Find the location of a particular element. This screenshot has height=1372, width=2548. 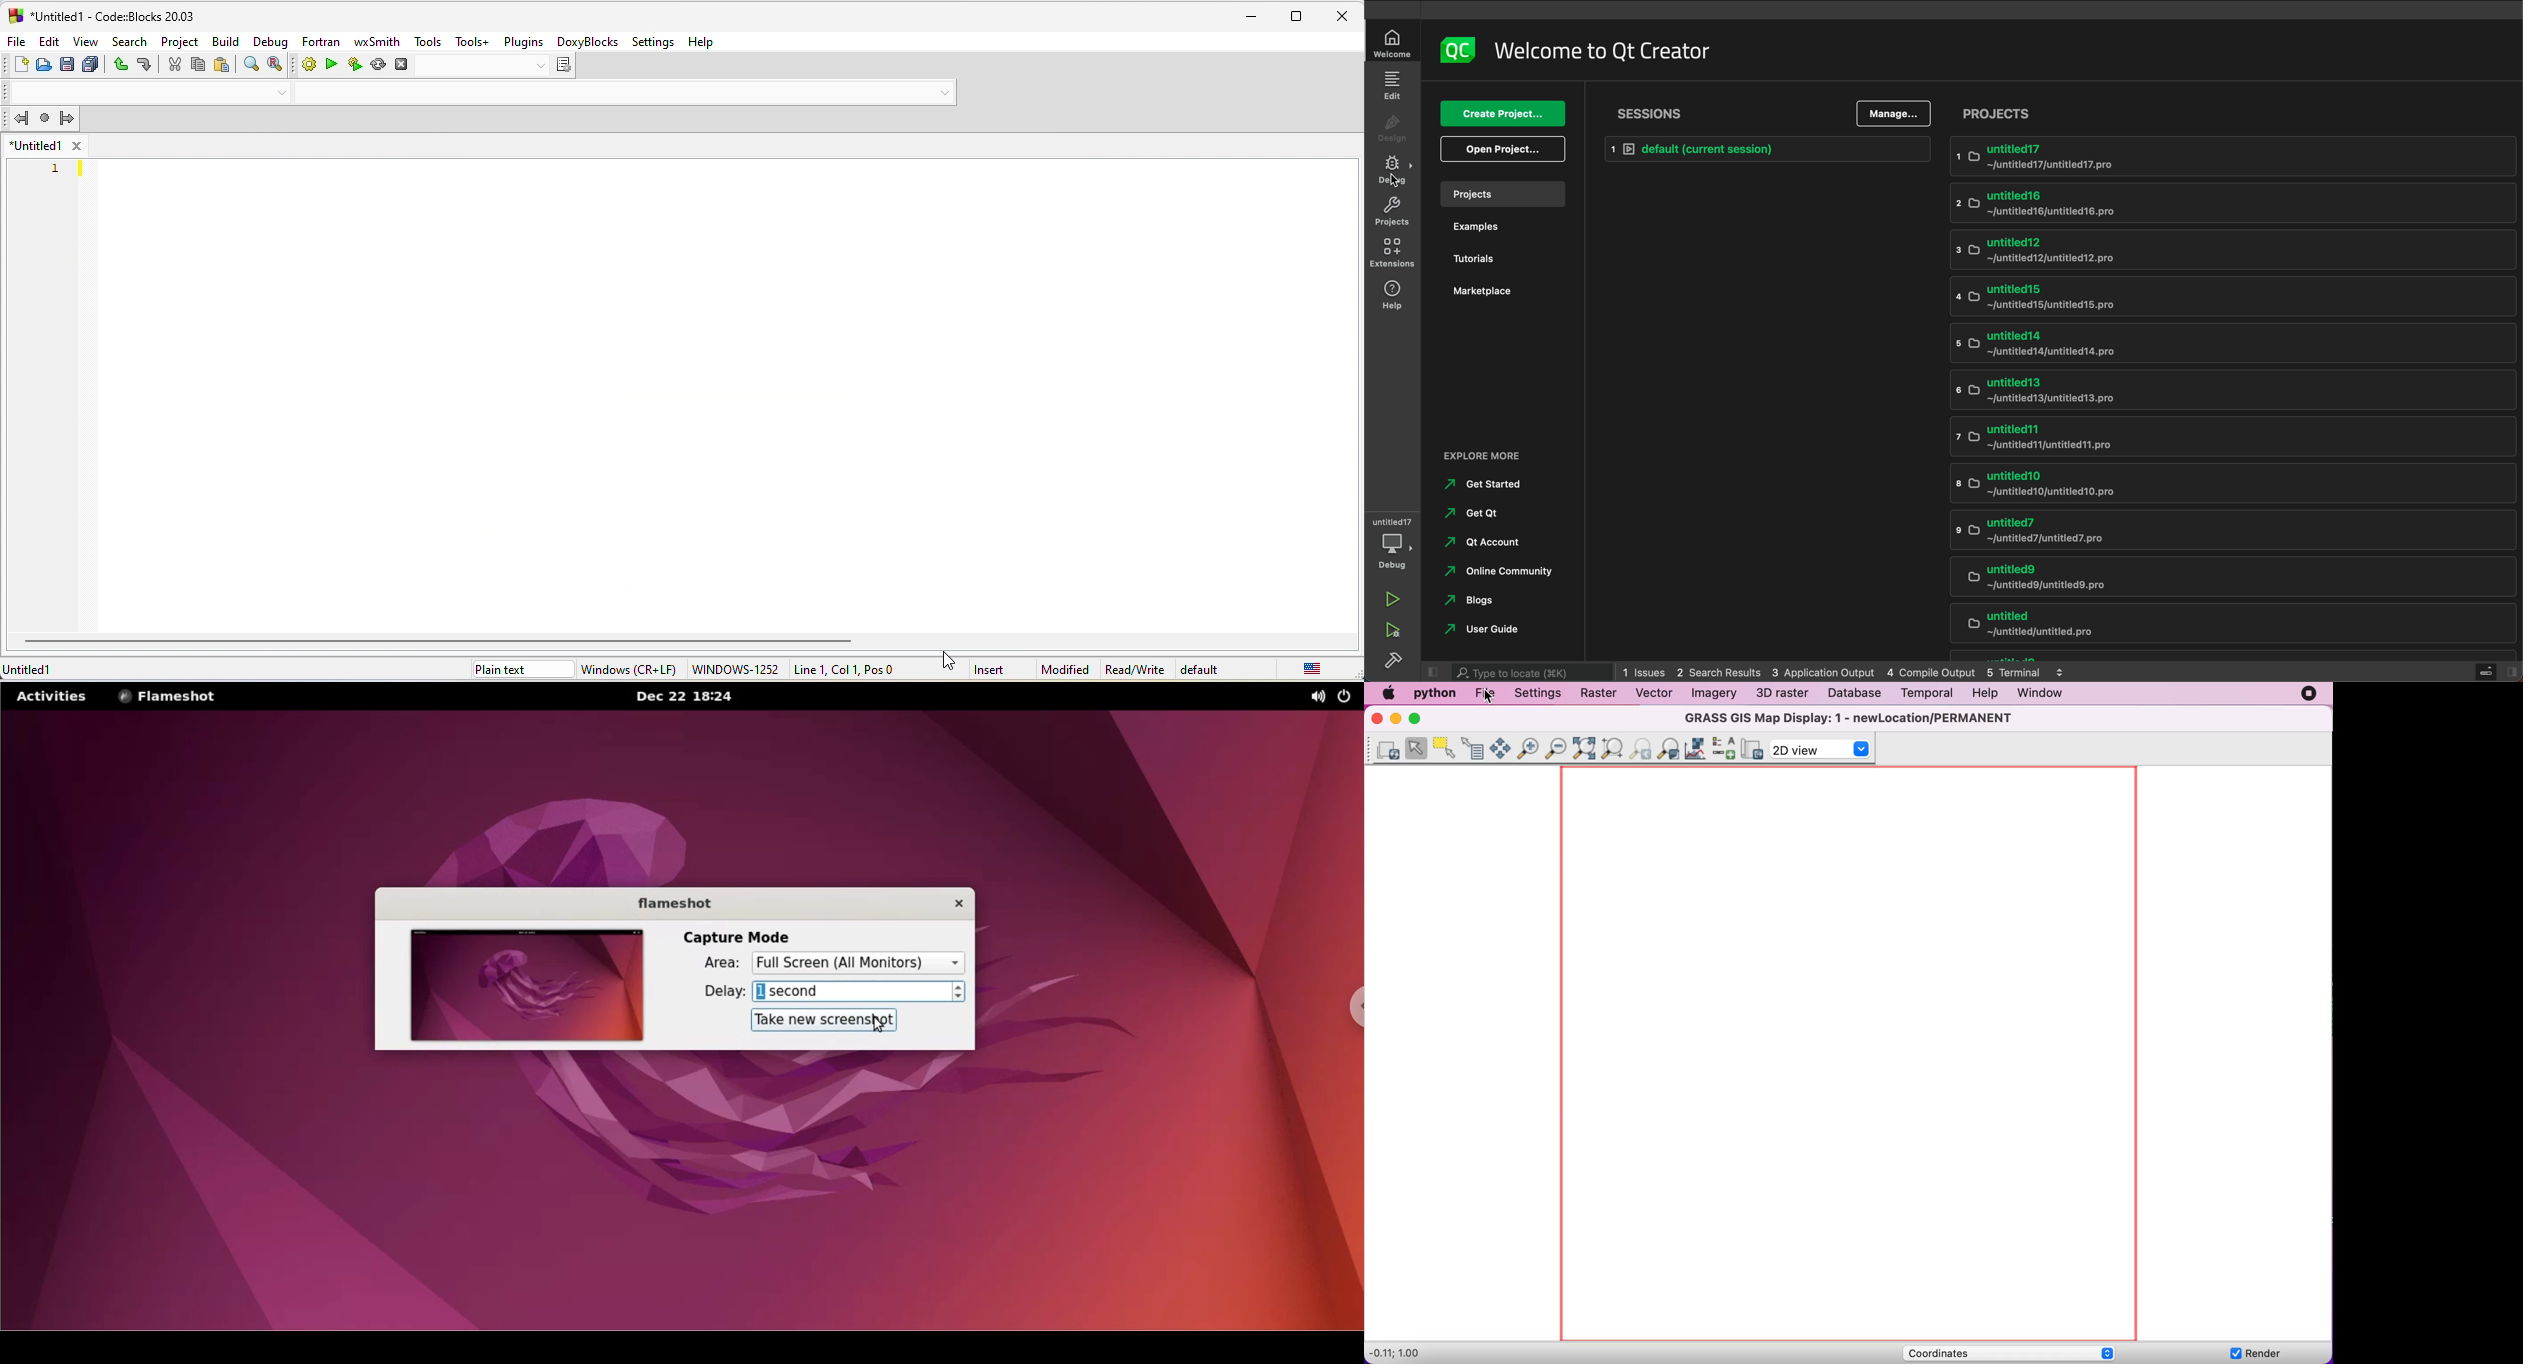

run is located at coordinates (1393, 599).